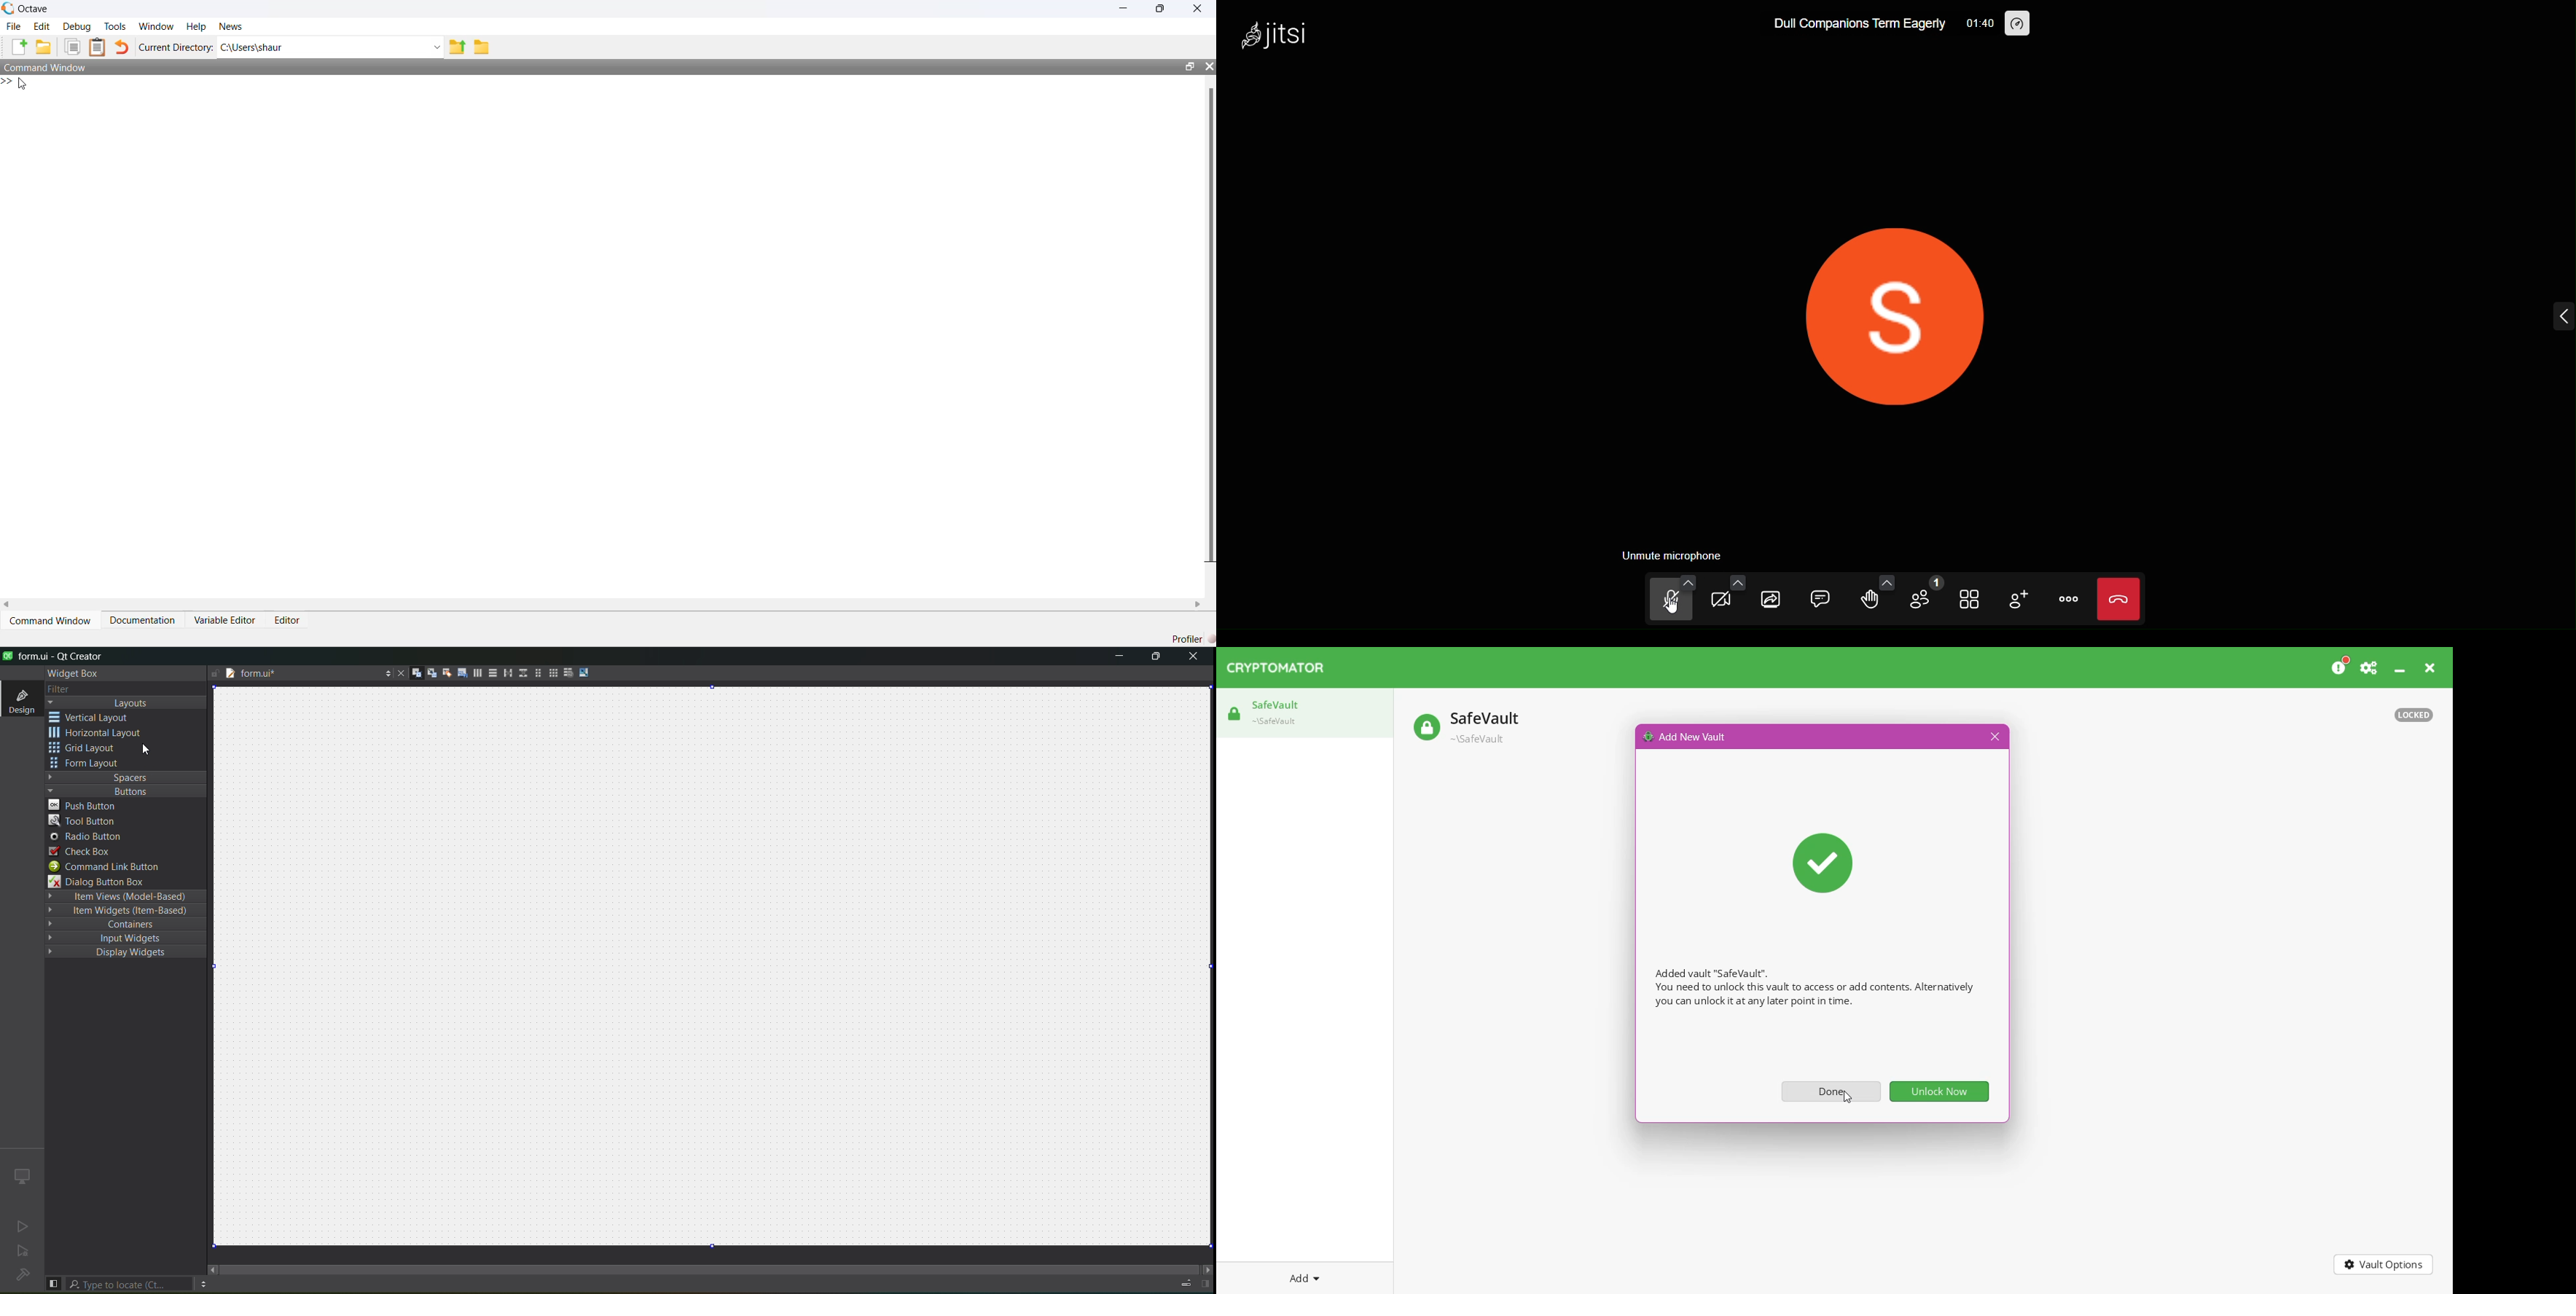 The image size is (2576, 1316). I want to click on Tools., so click(115, 27).